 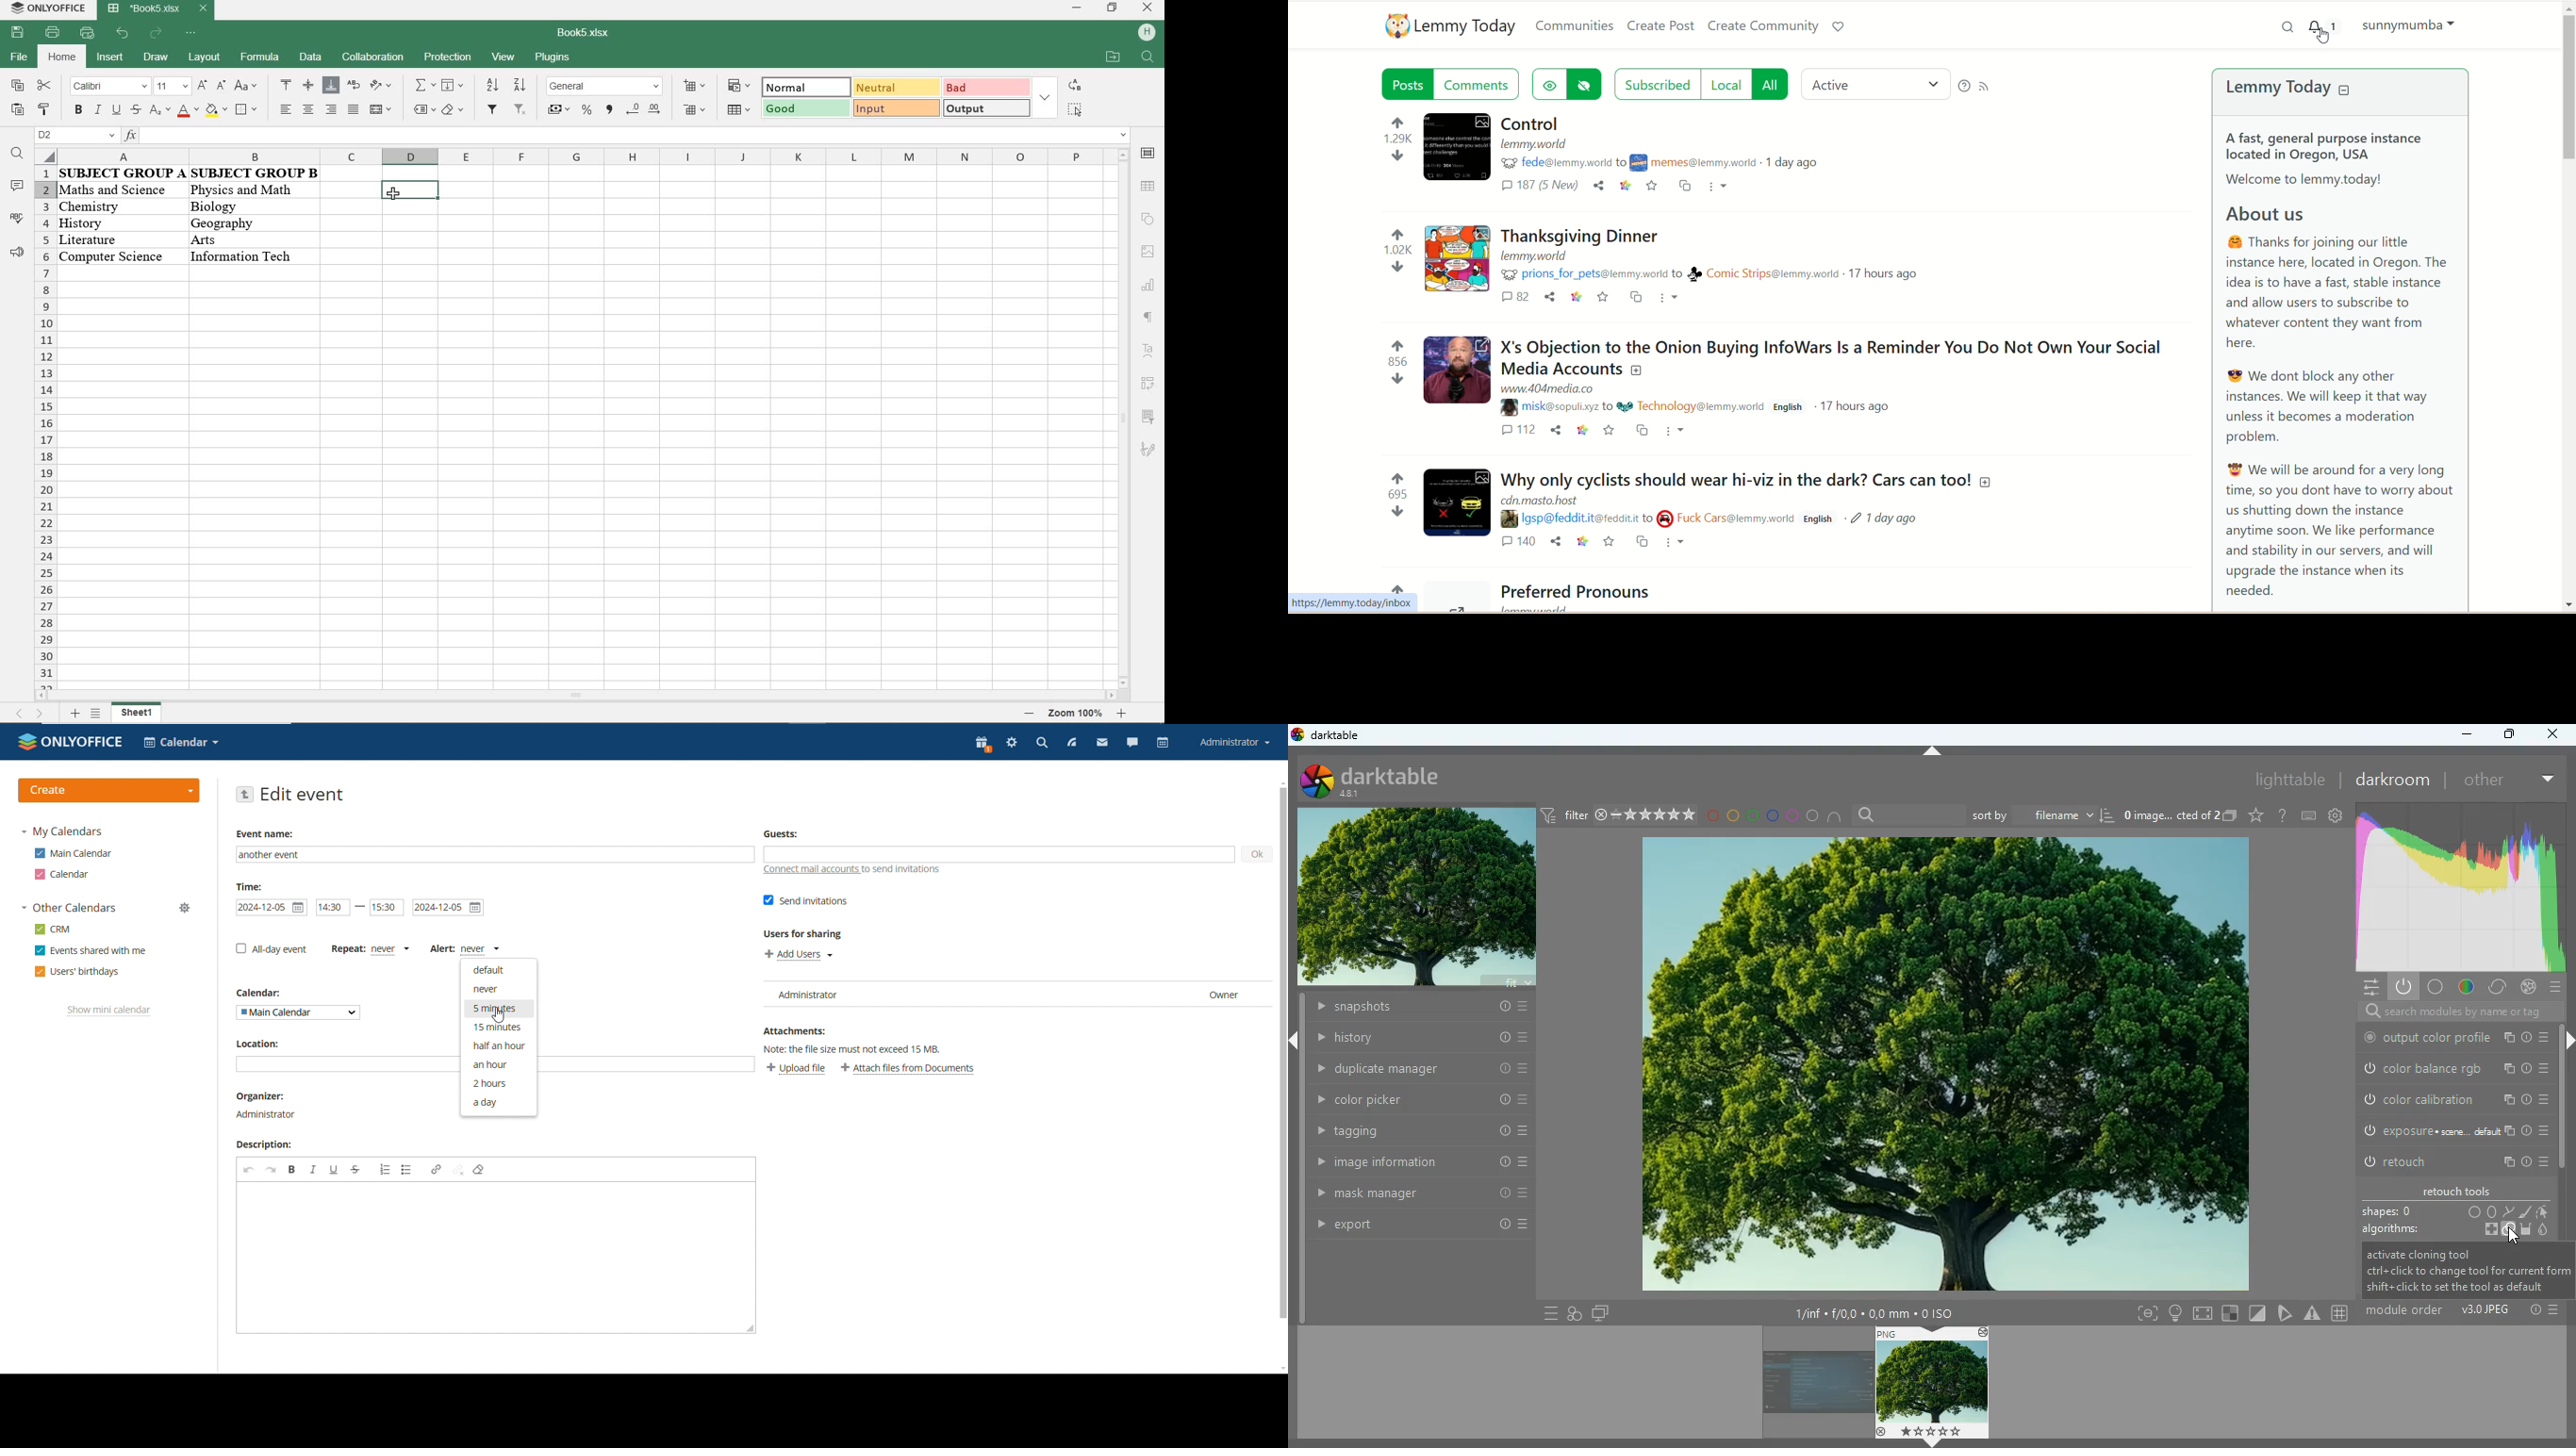 What do you see at coordinates (2568, 1095) in the screenshot?
I see `Scroll bar` at bounding box center [2568, 1095].